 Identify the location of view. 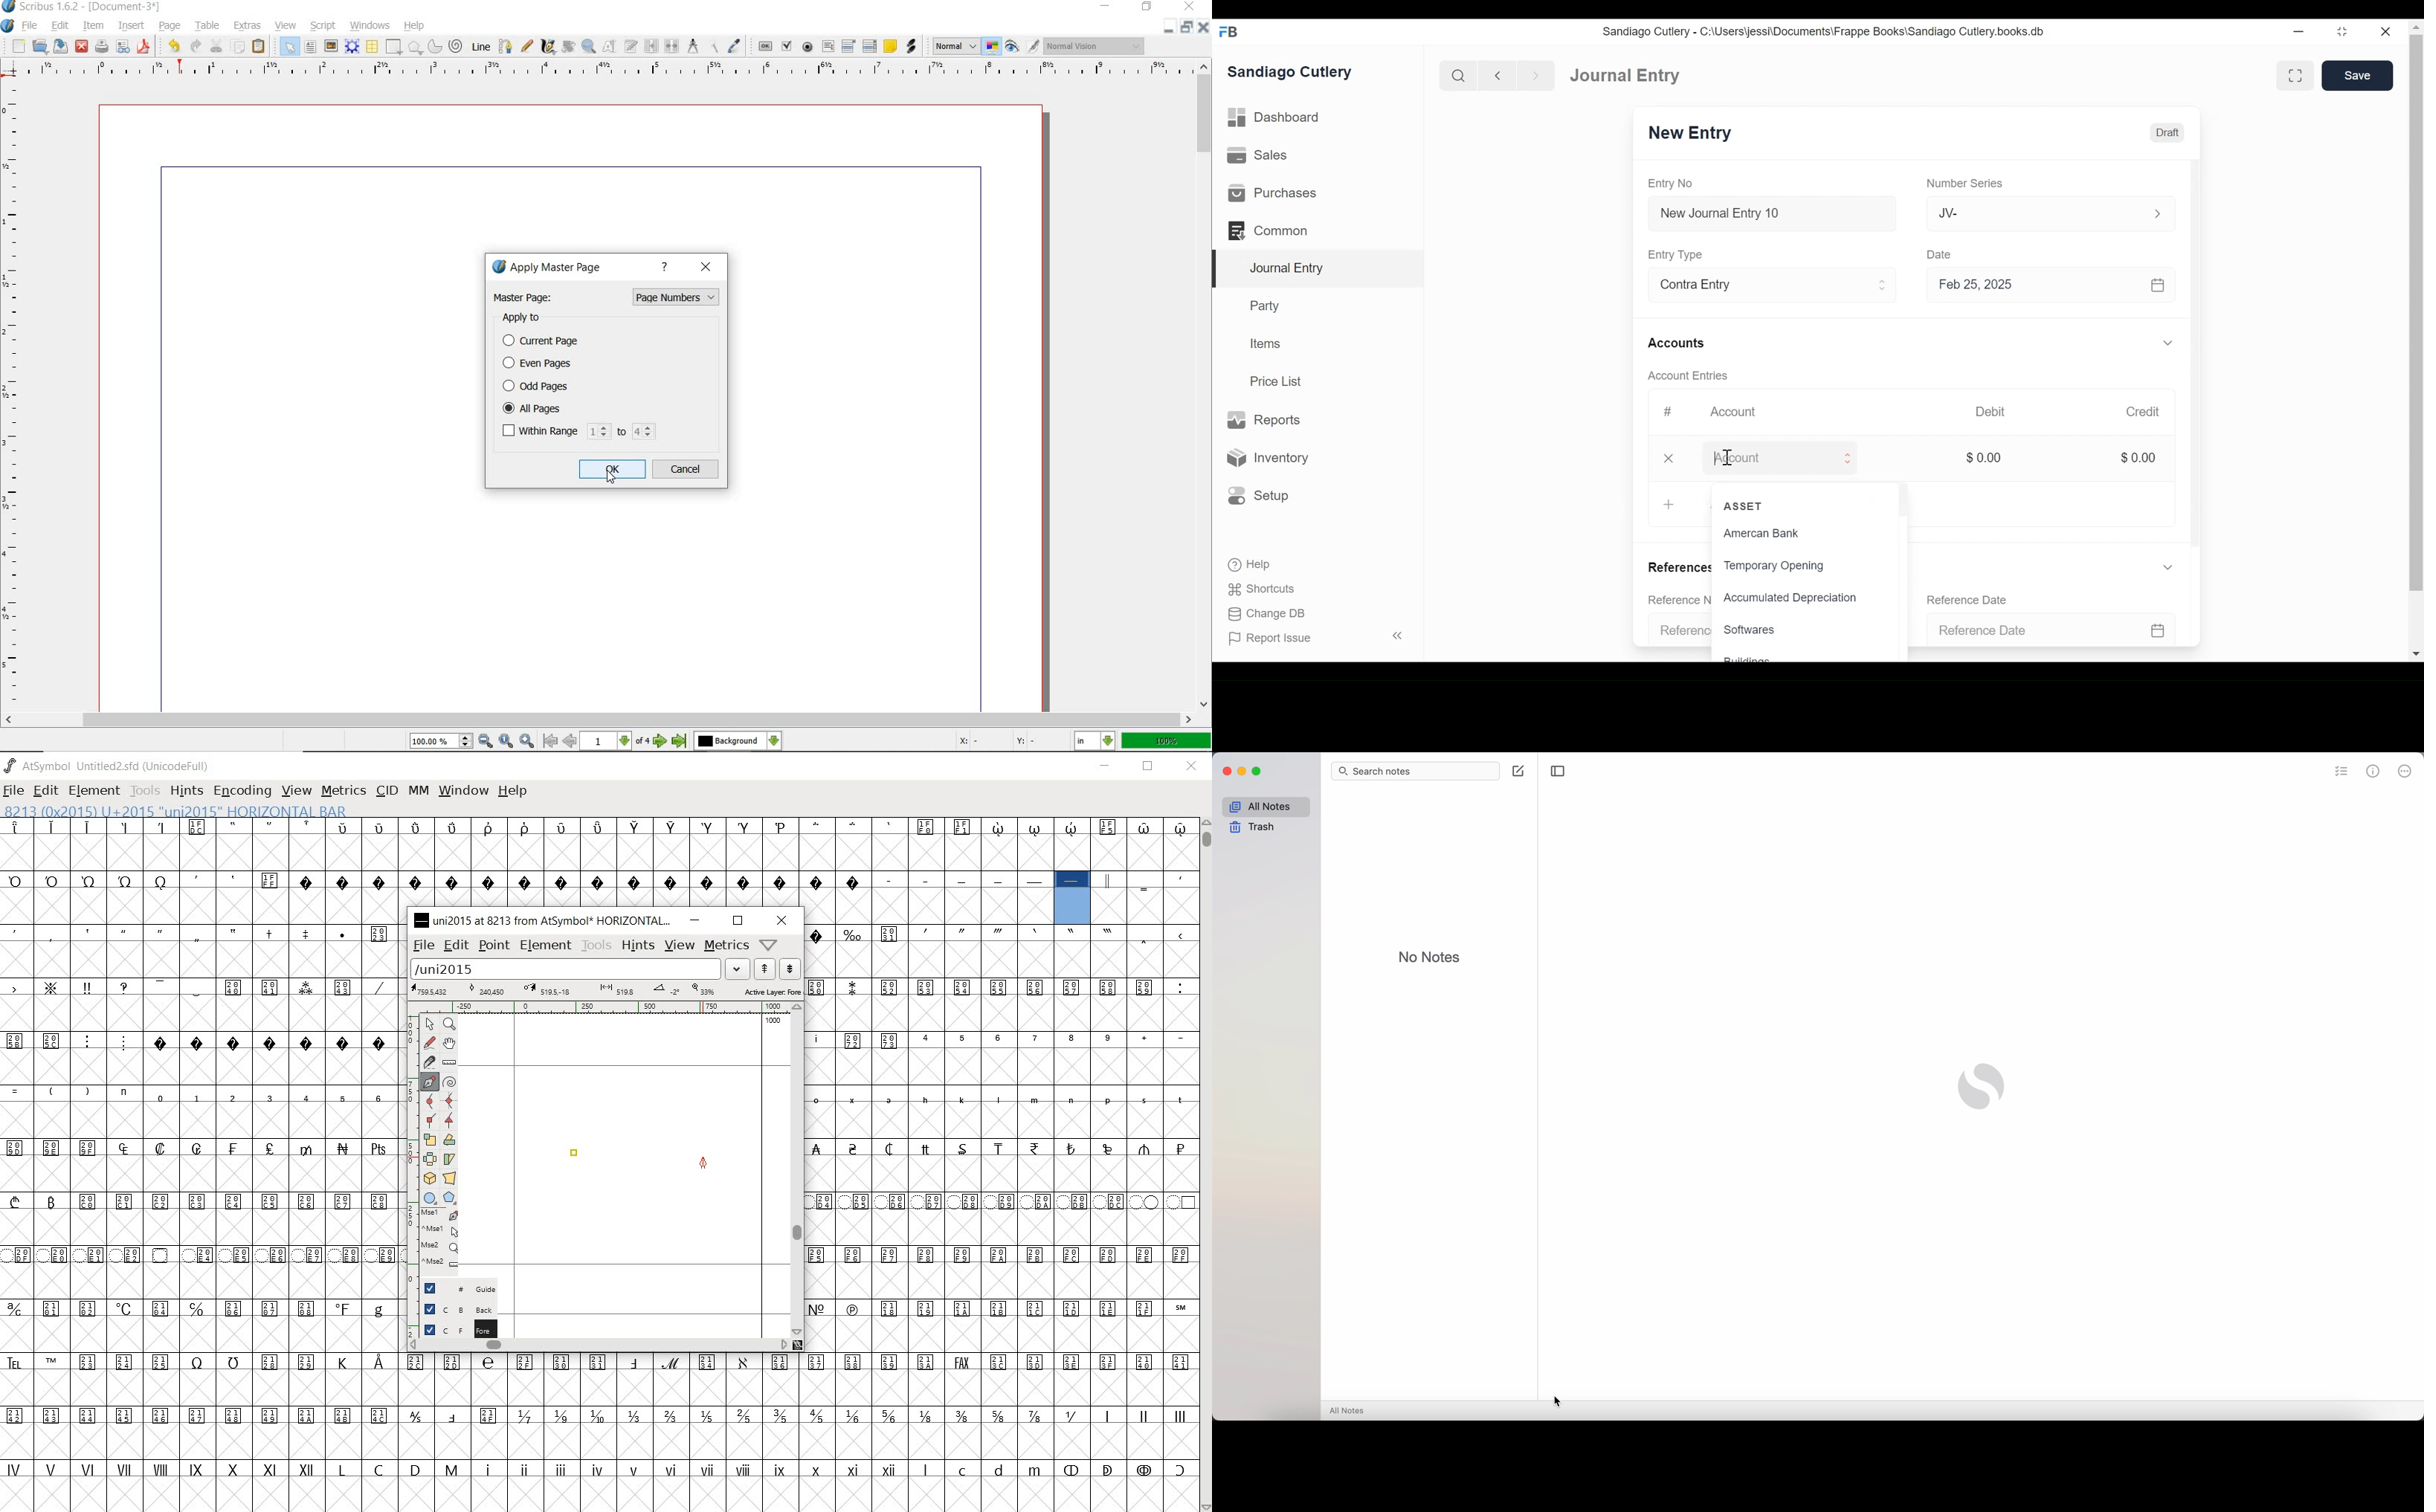
(679, 946).